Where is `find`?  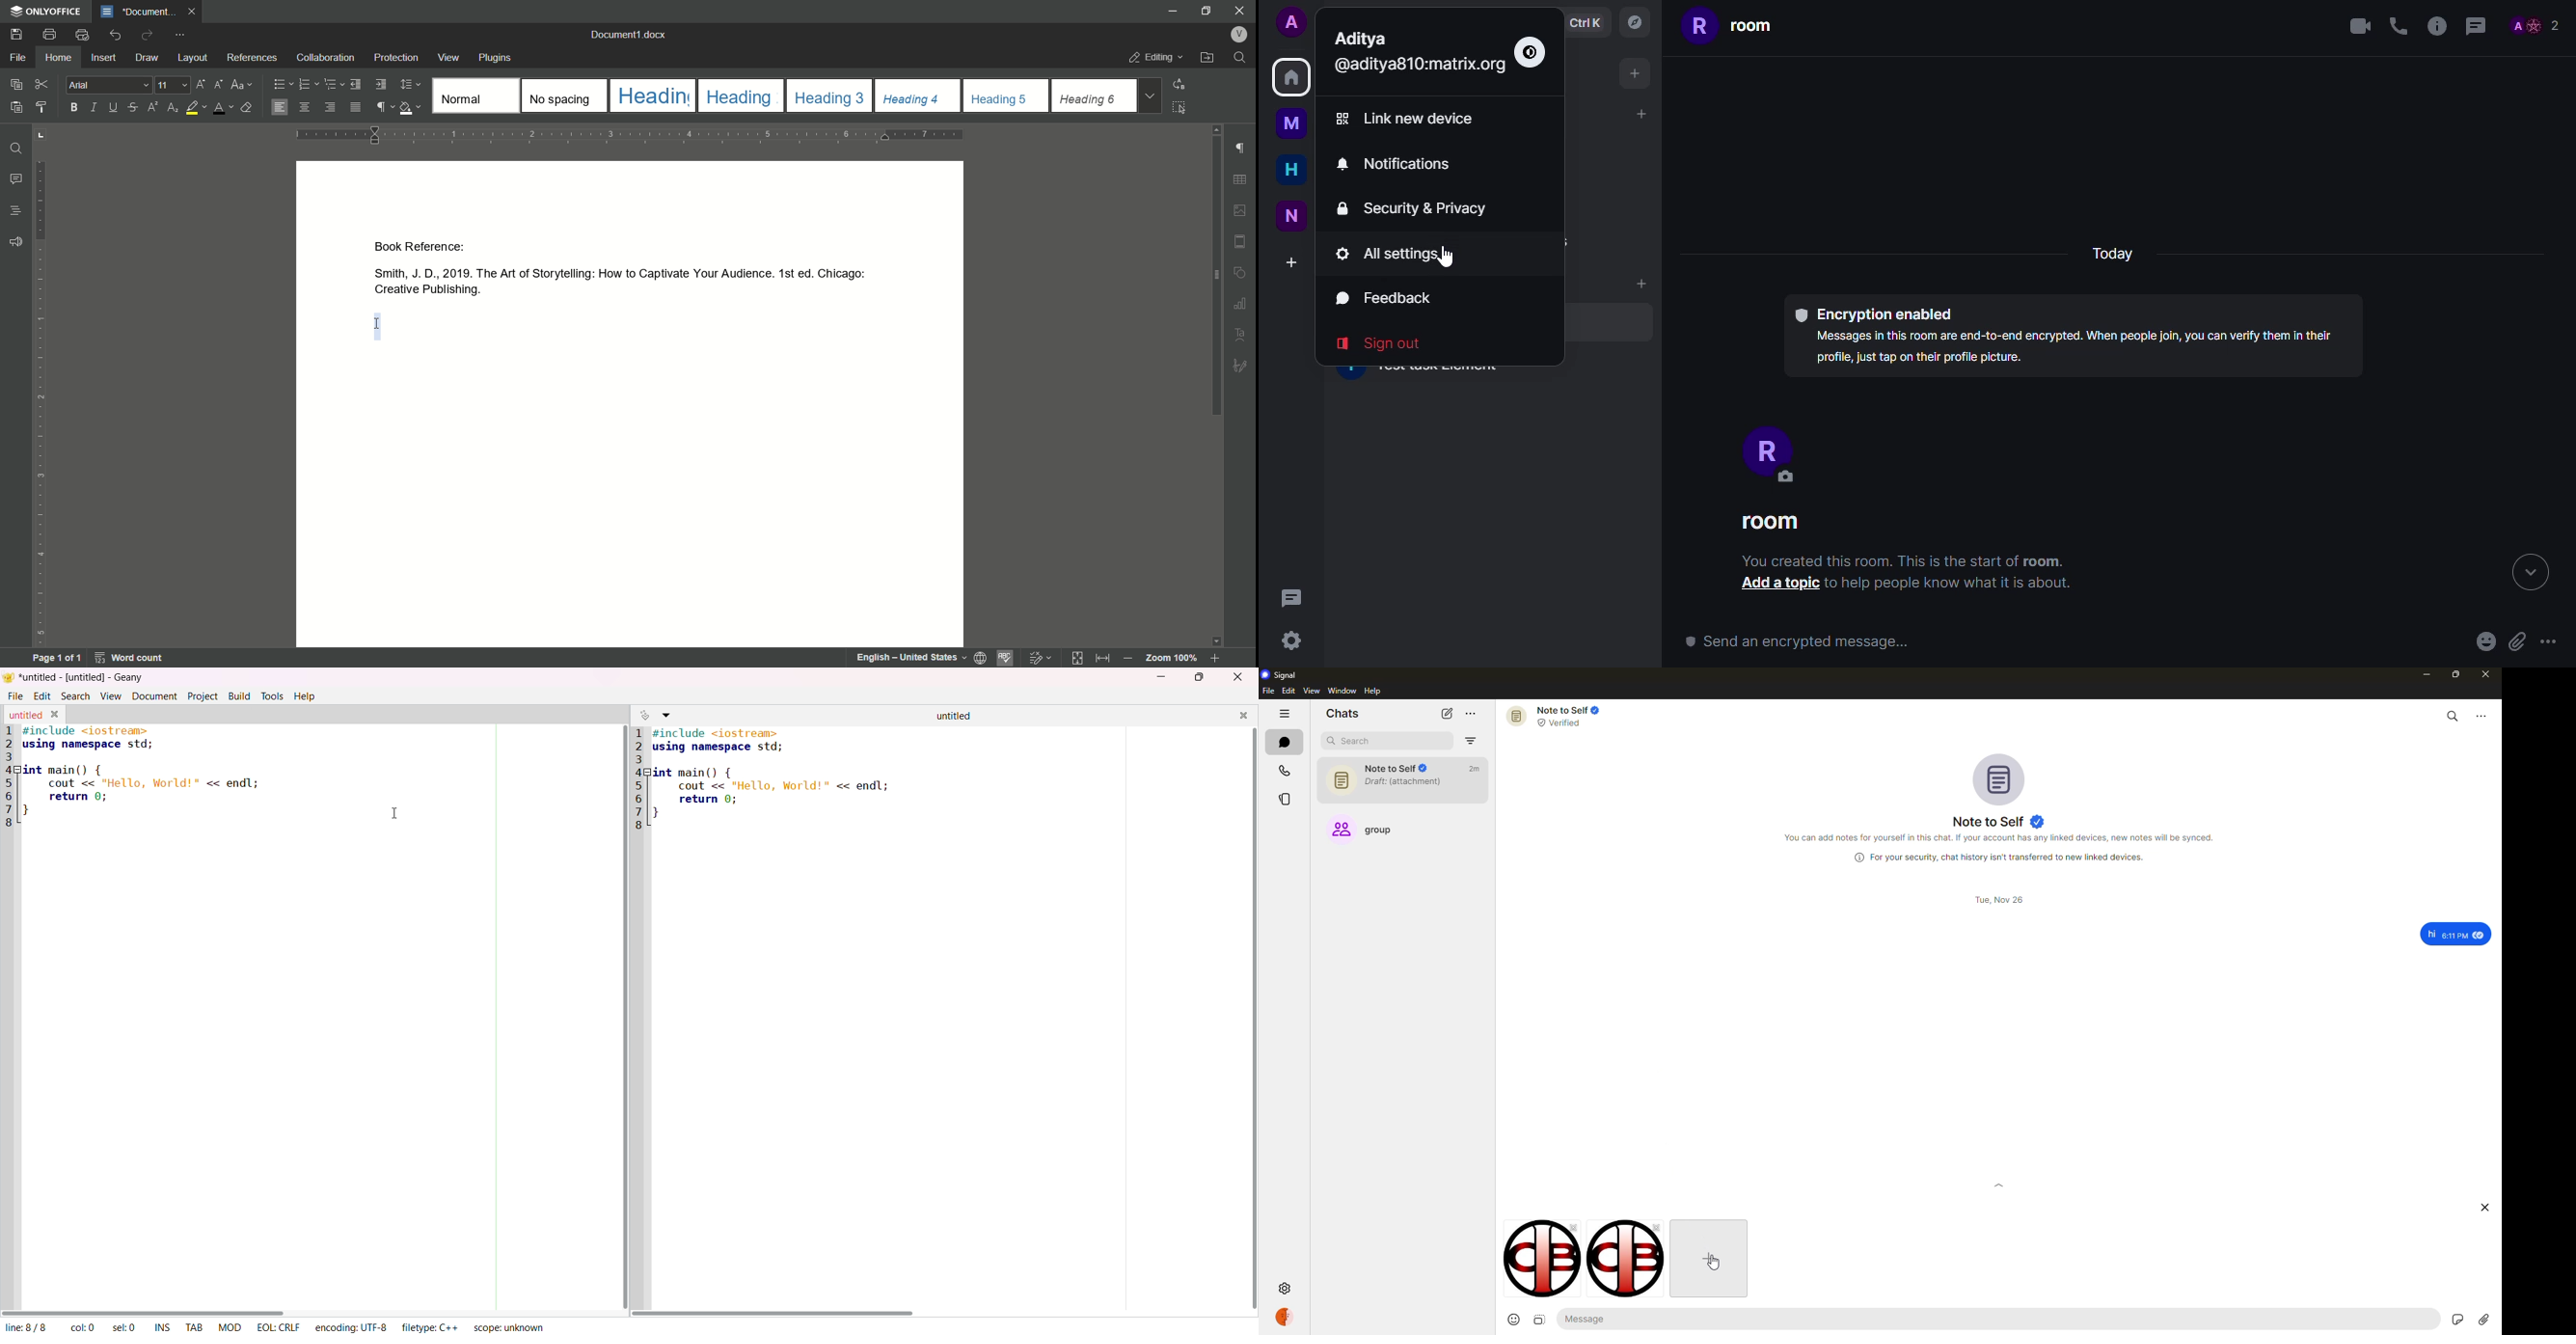 find is located at coordinates (1243, 58).